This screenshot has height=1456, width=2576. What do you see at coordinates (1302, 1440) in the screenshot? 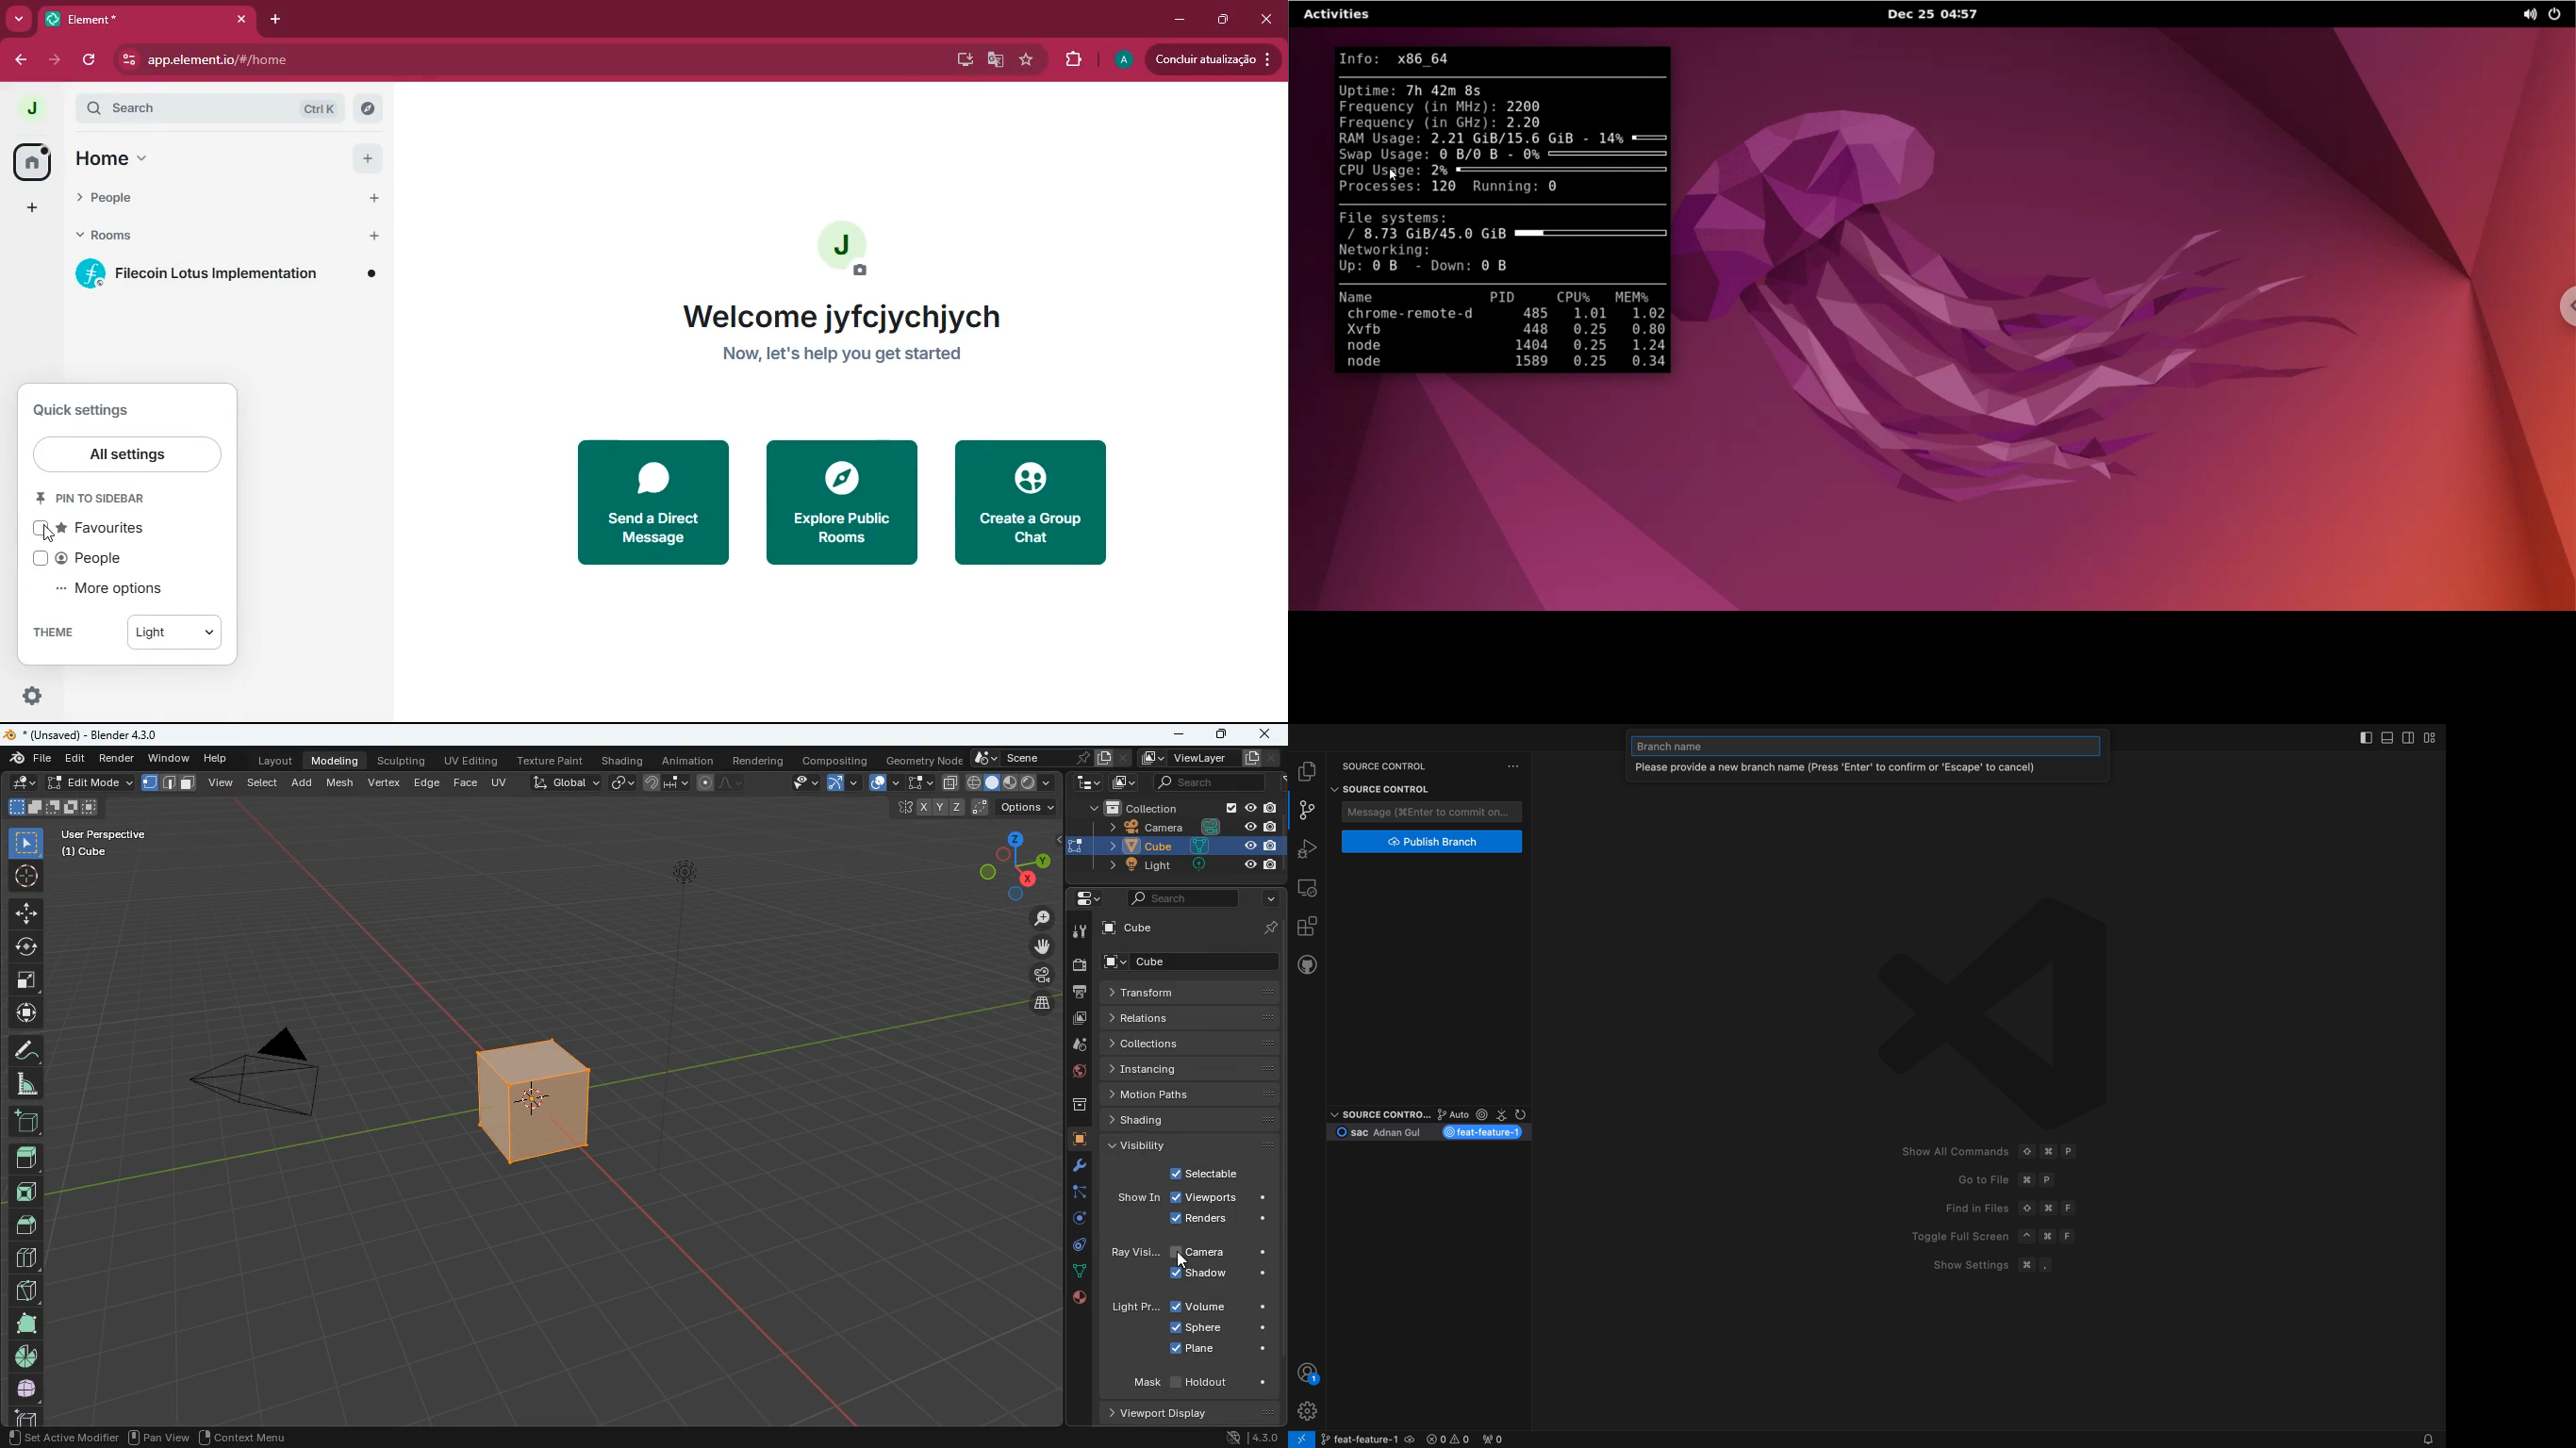
I see `remote connect` at bounding box center [1302, 1440].